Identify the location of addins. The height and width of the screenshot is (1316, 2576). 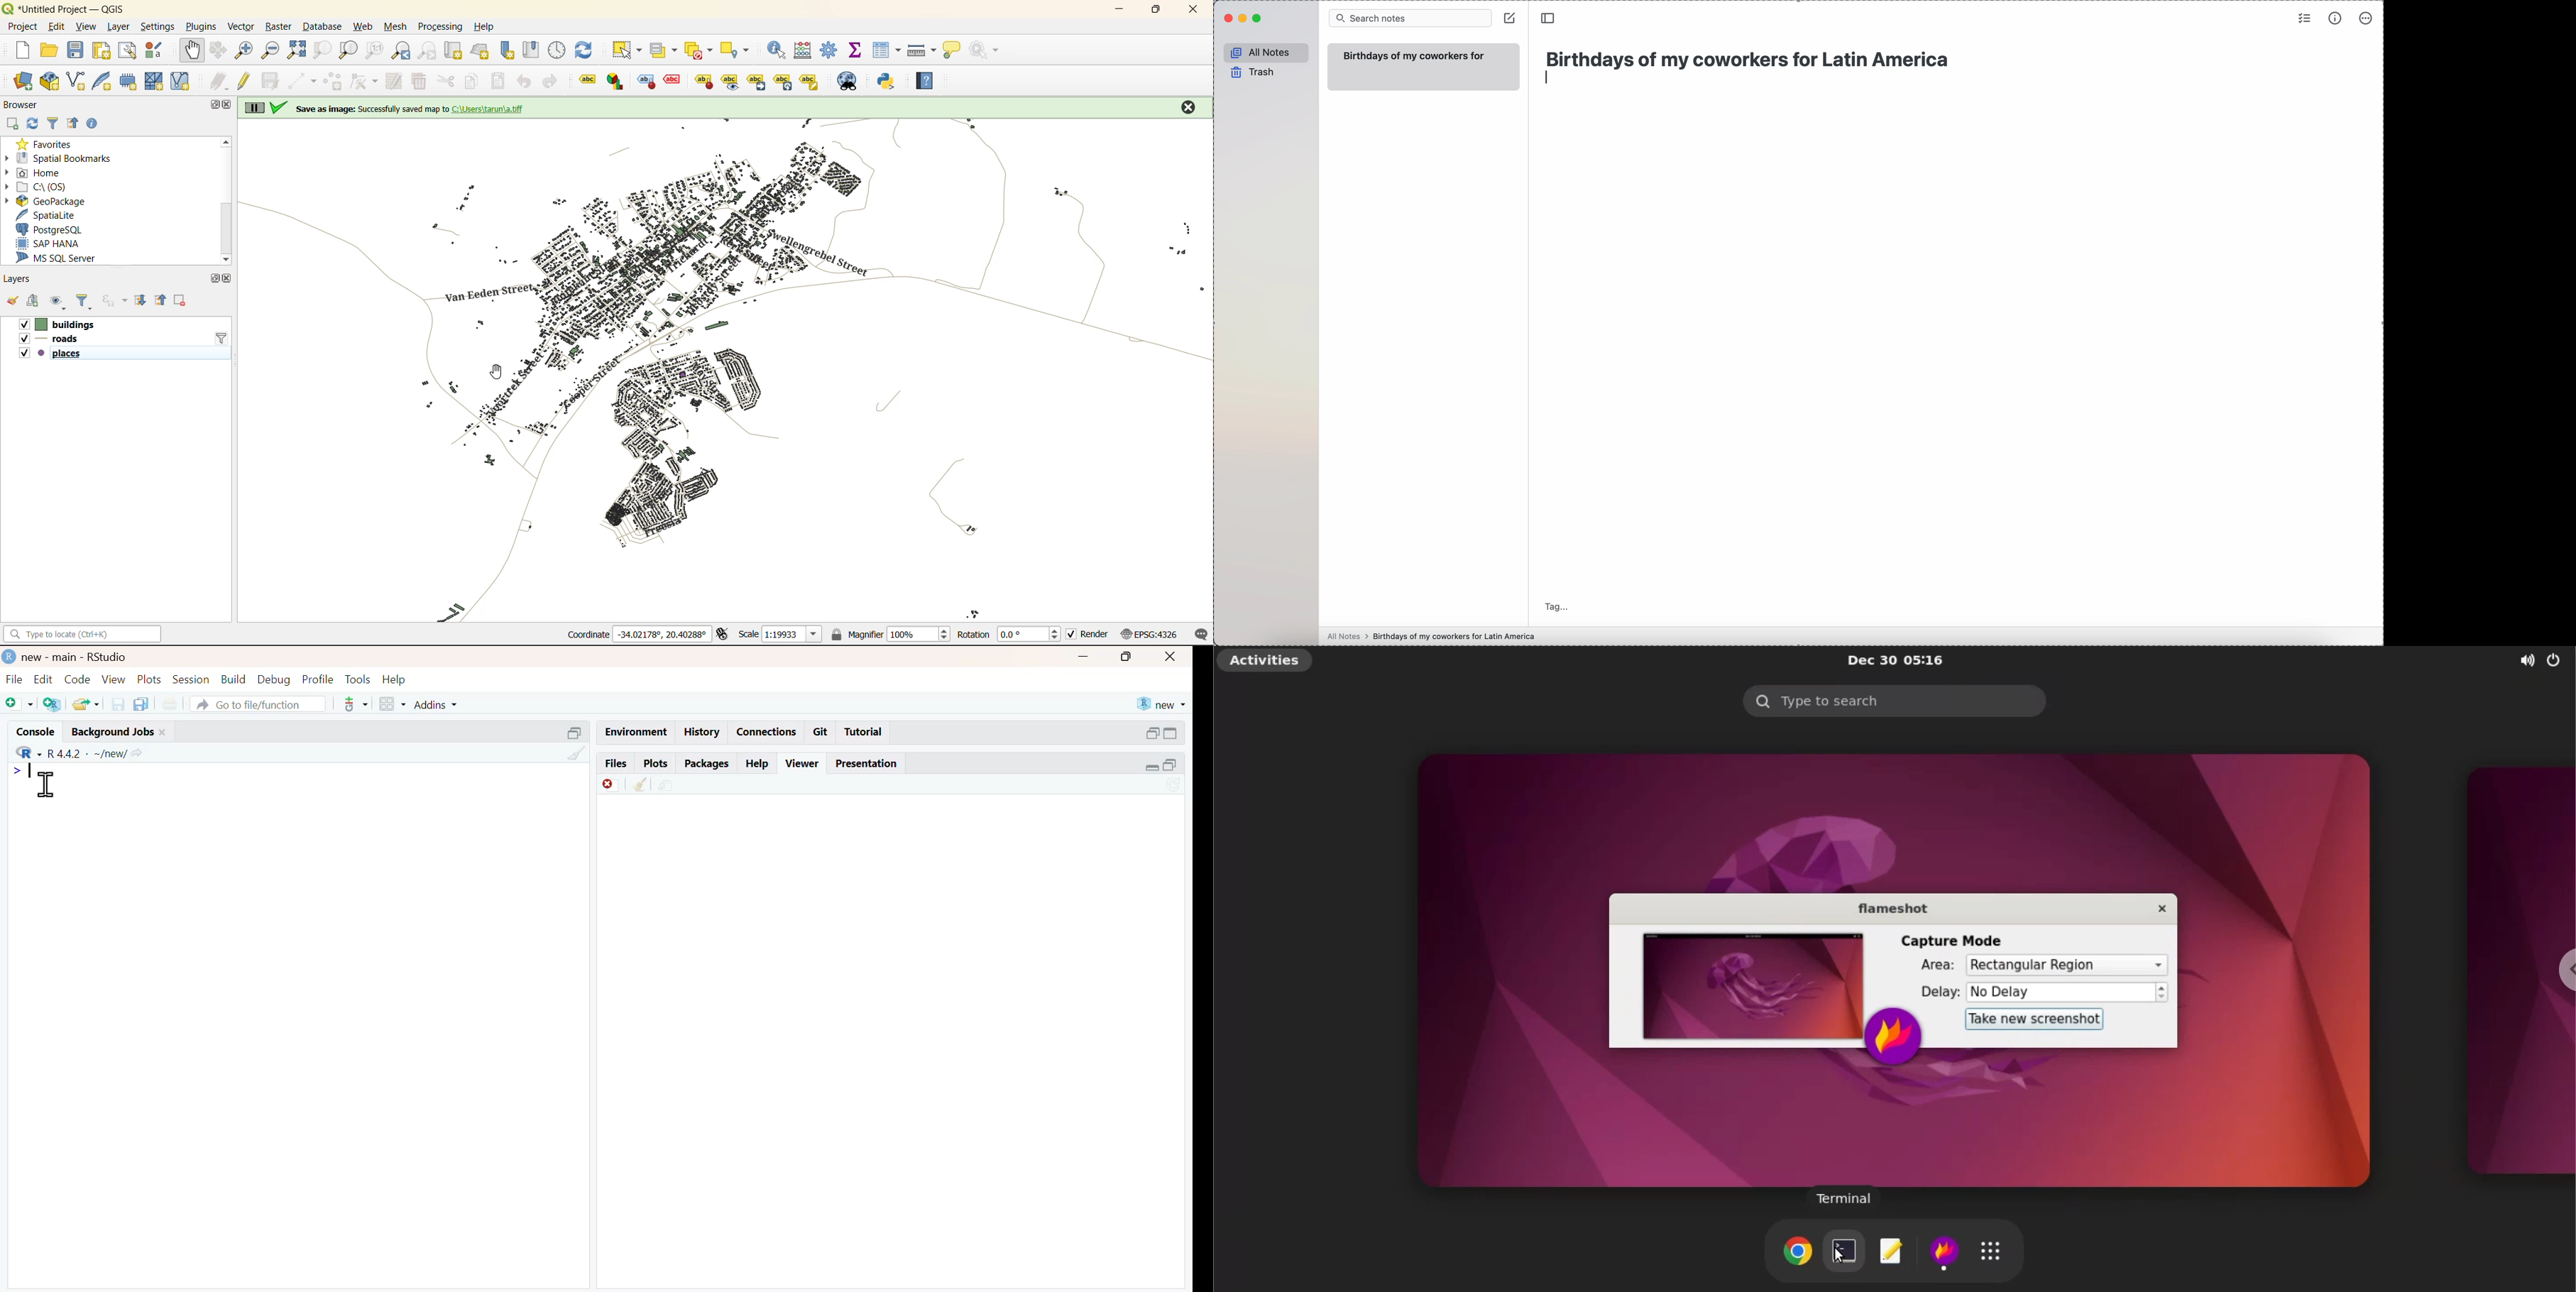
(435, 704).